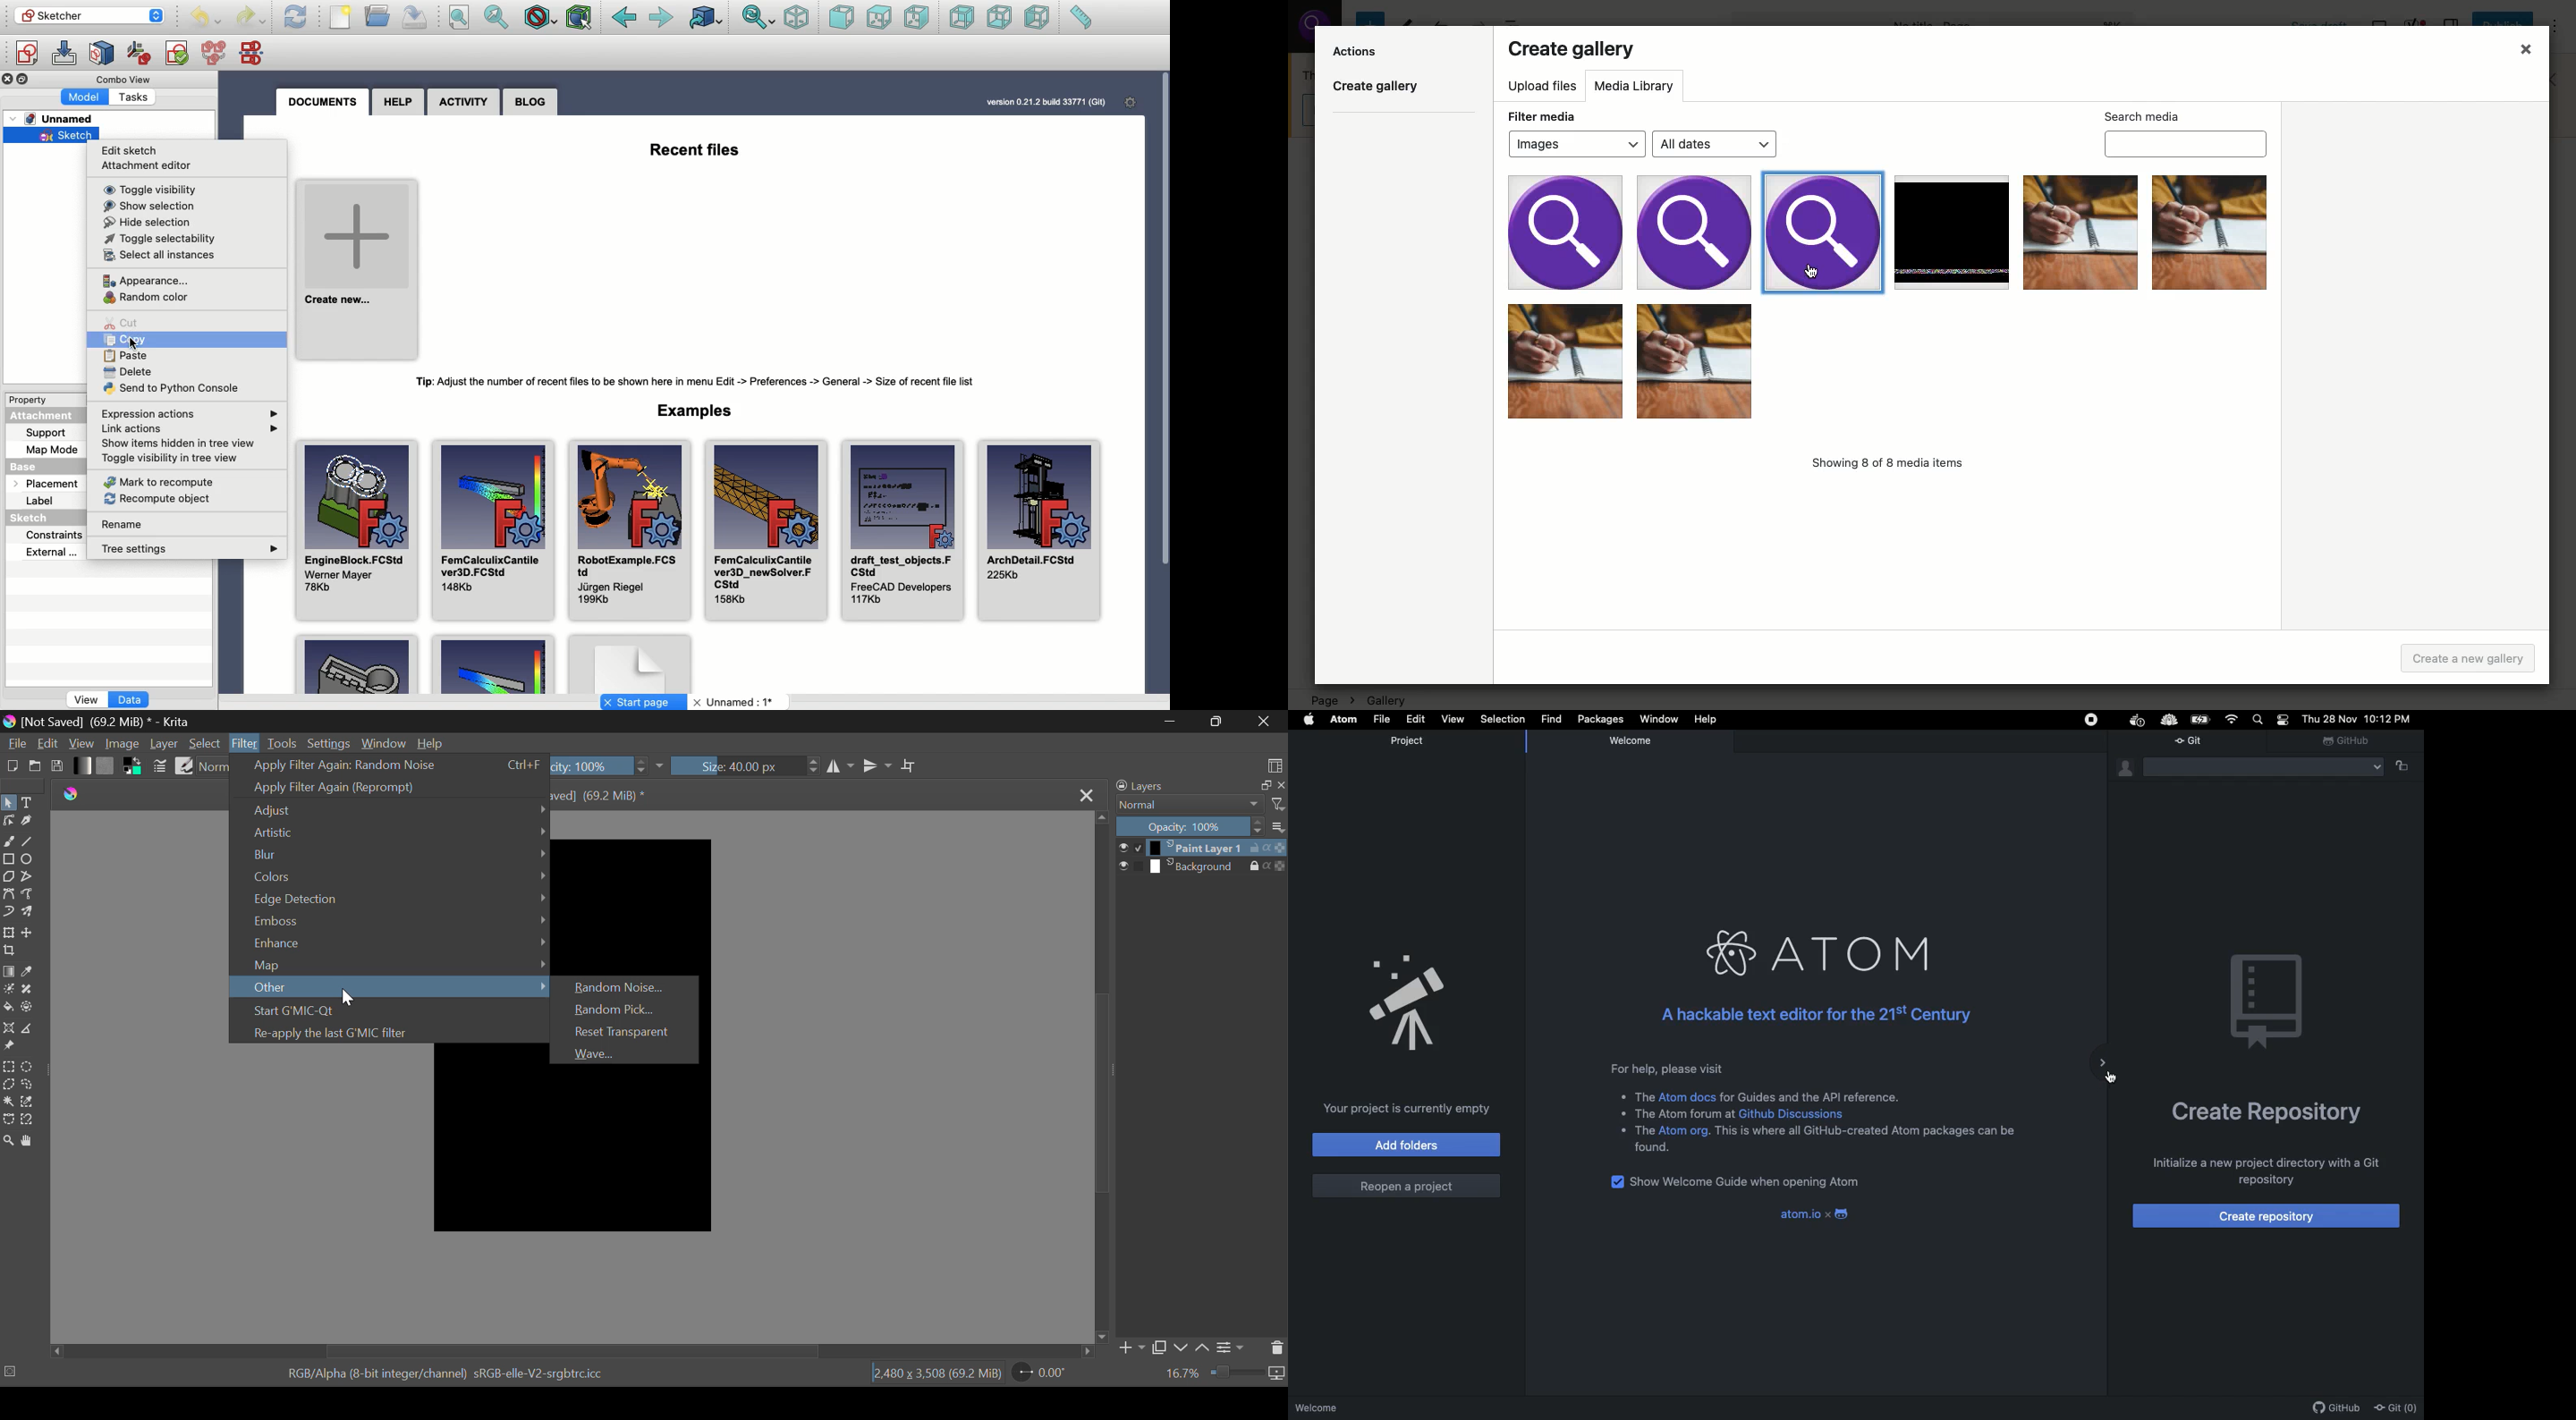 This screenshot has width=2576, height=1428. I want to click on Top, so click(879, 18).